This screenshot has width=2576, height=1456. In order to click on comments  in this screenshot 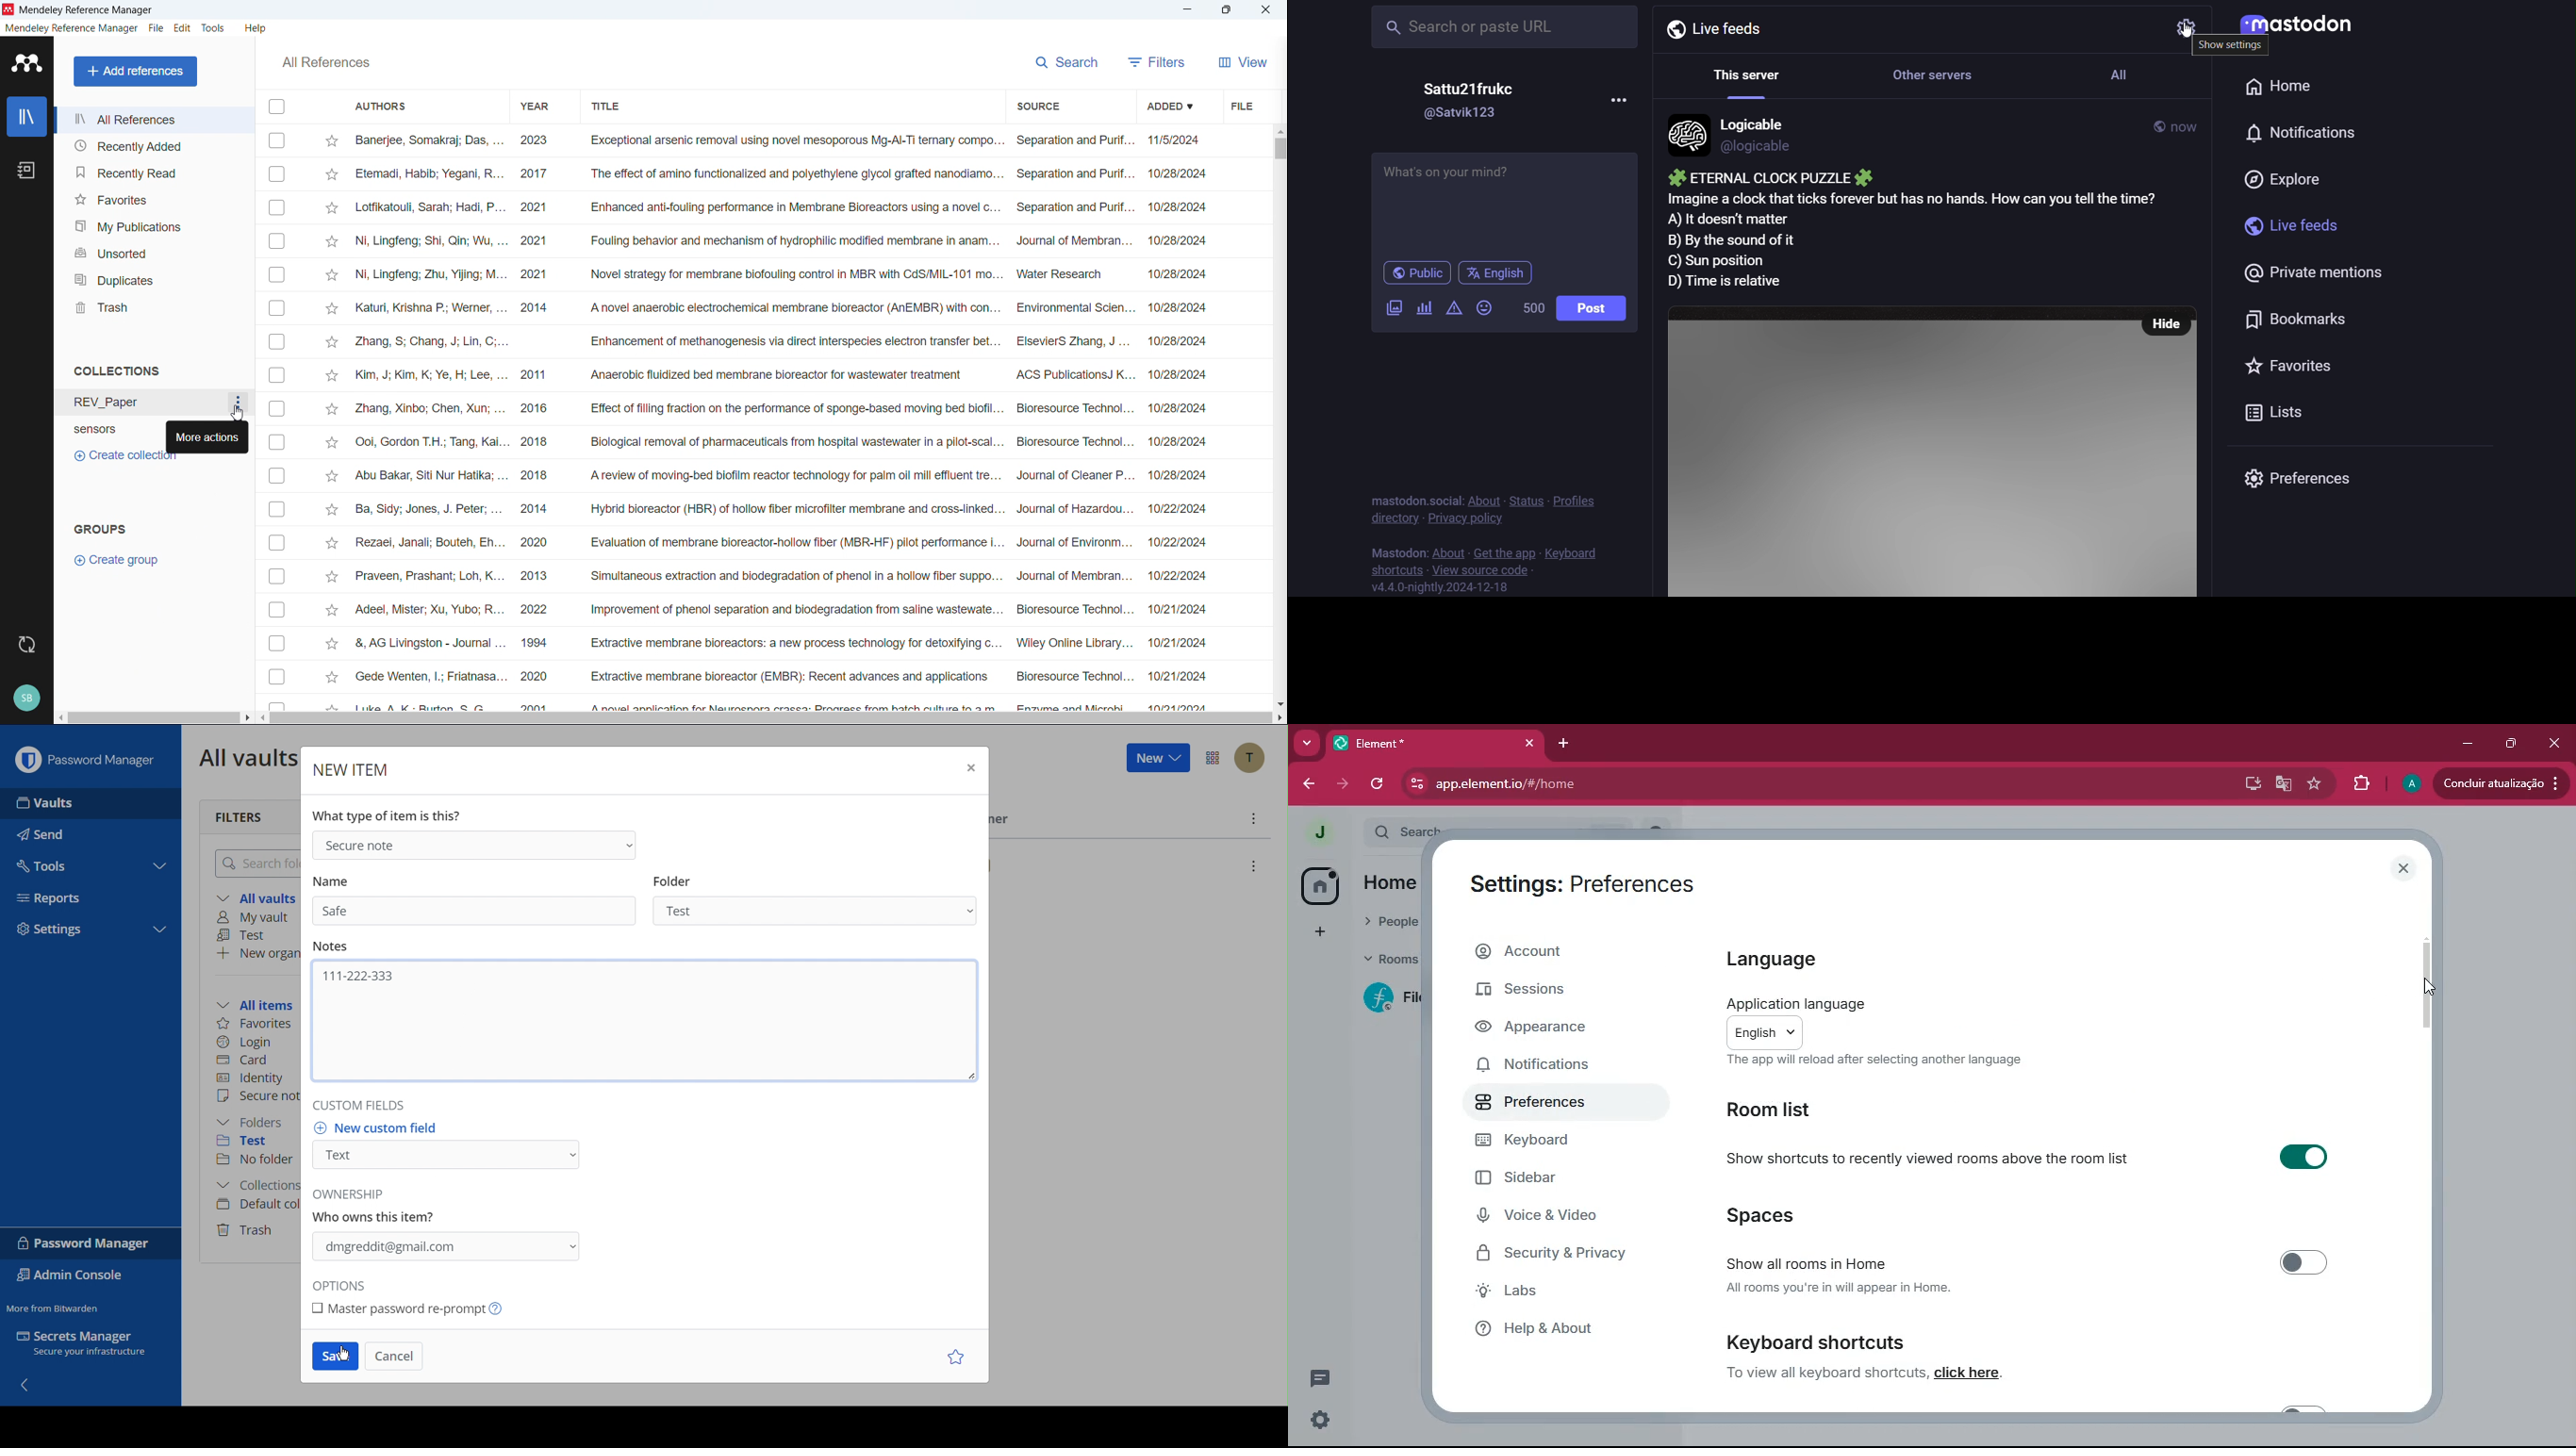, I will do `click(1333, 1382)`.